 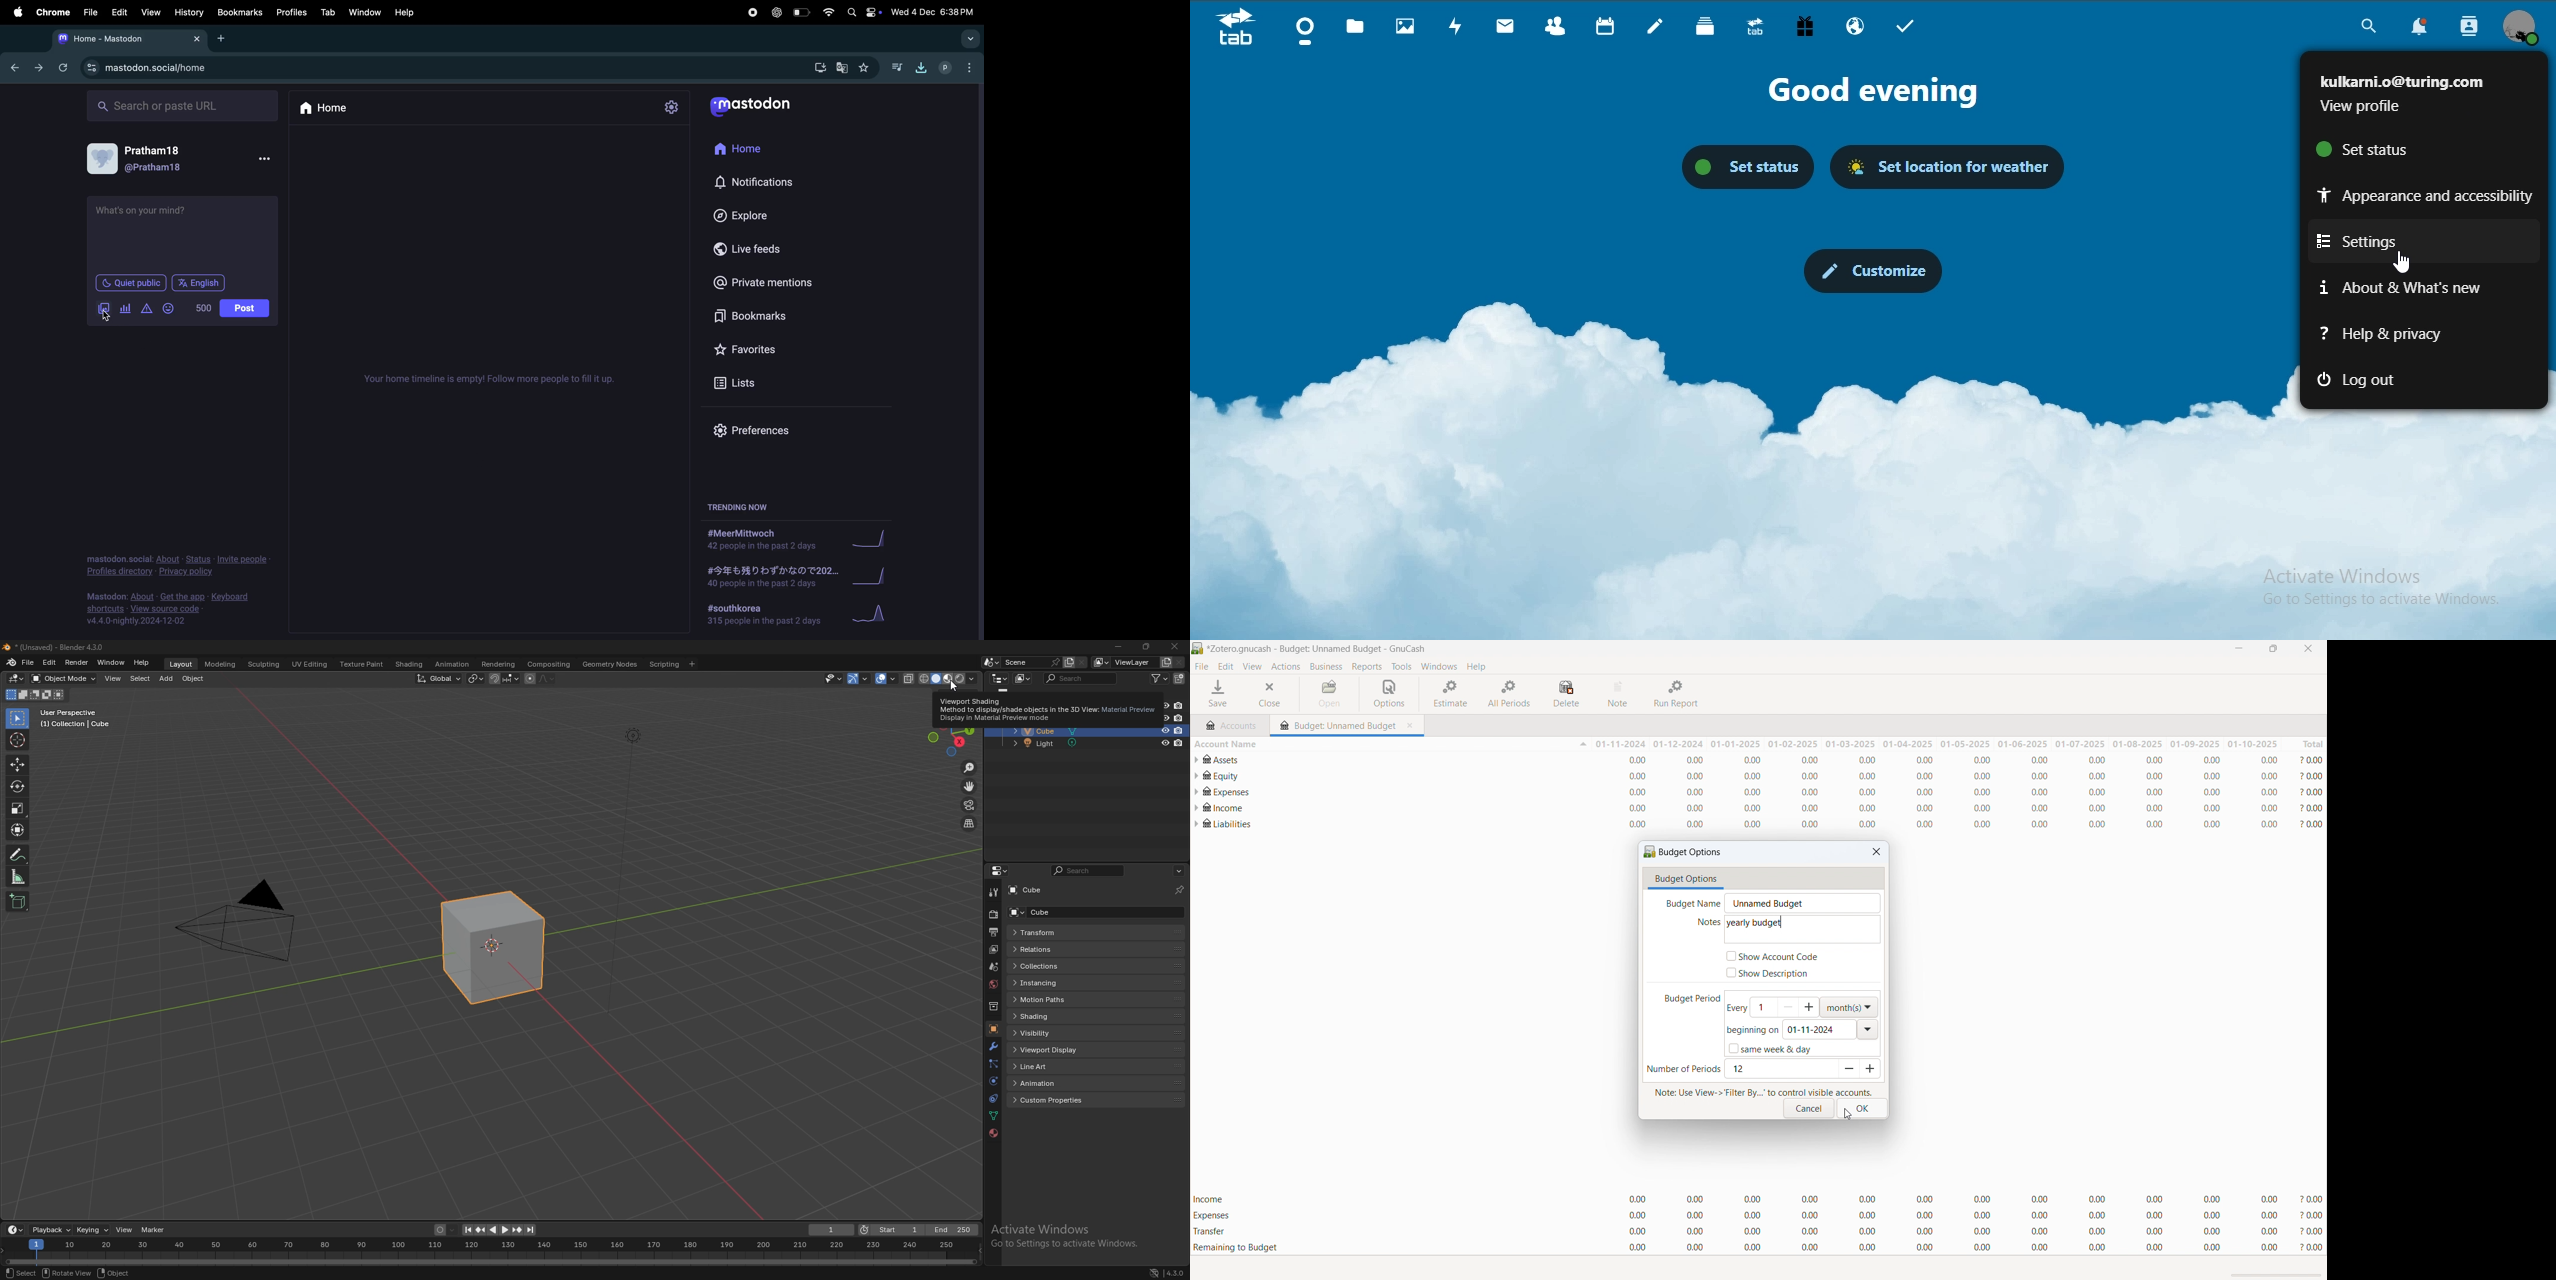 What do you see at coordinates (1041, 744) in the screenshot?
I see `light` at bounding box center [1041, 744].